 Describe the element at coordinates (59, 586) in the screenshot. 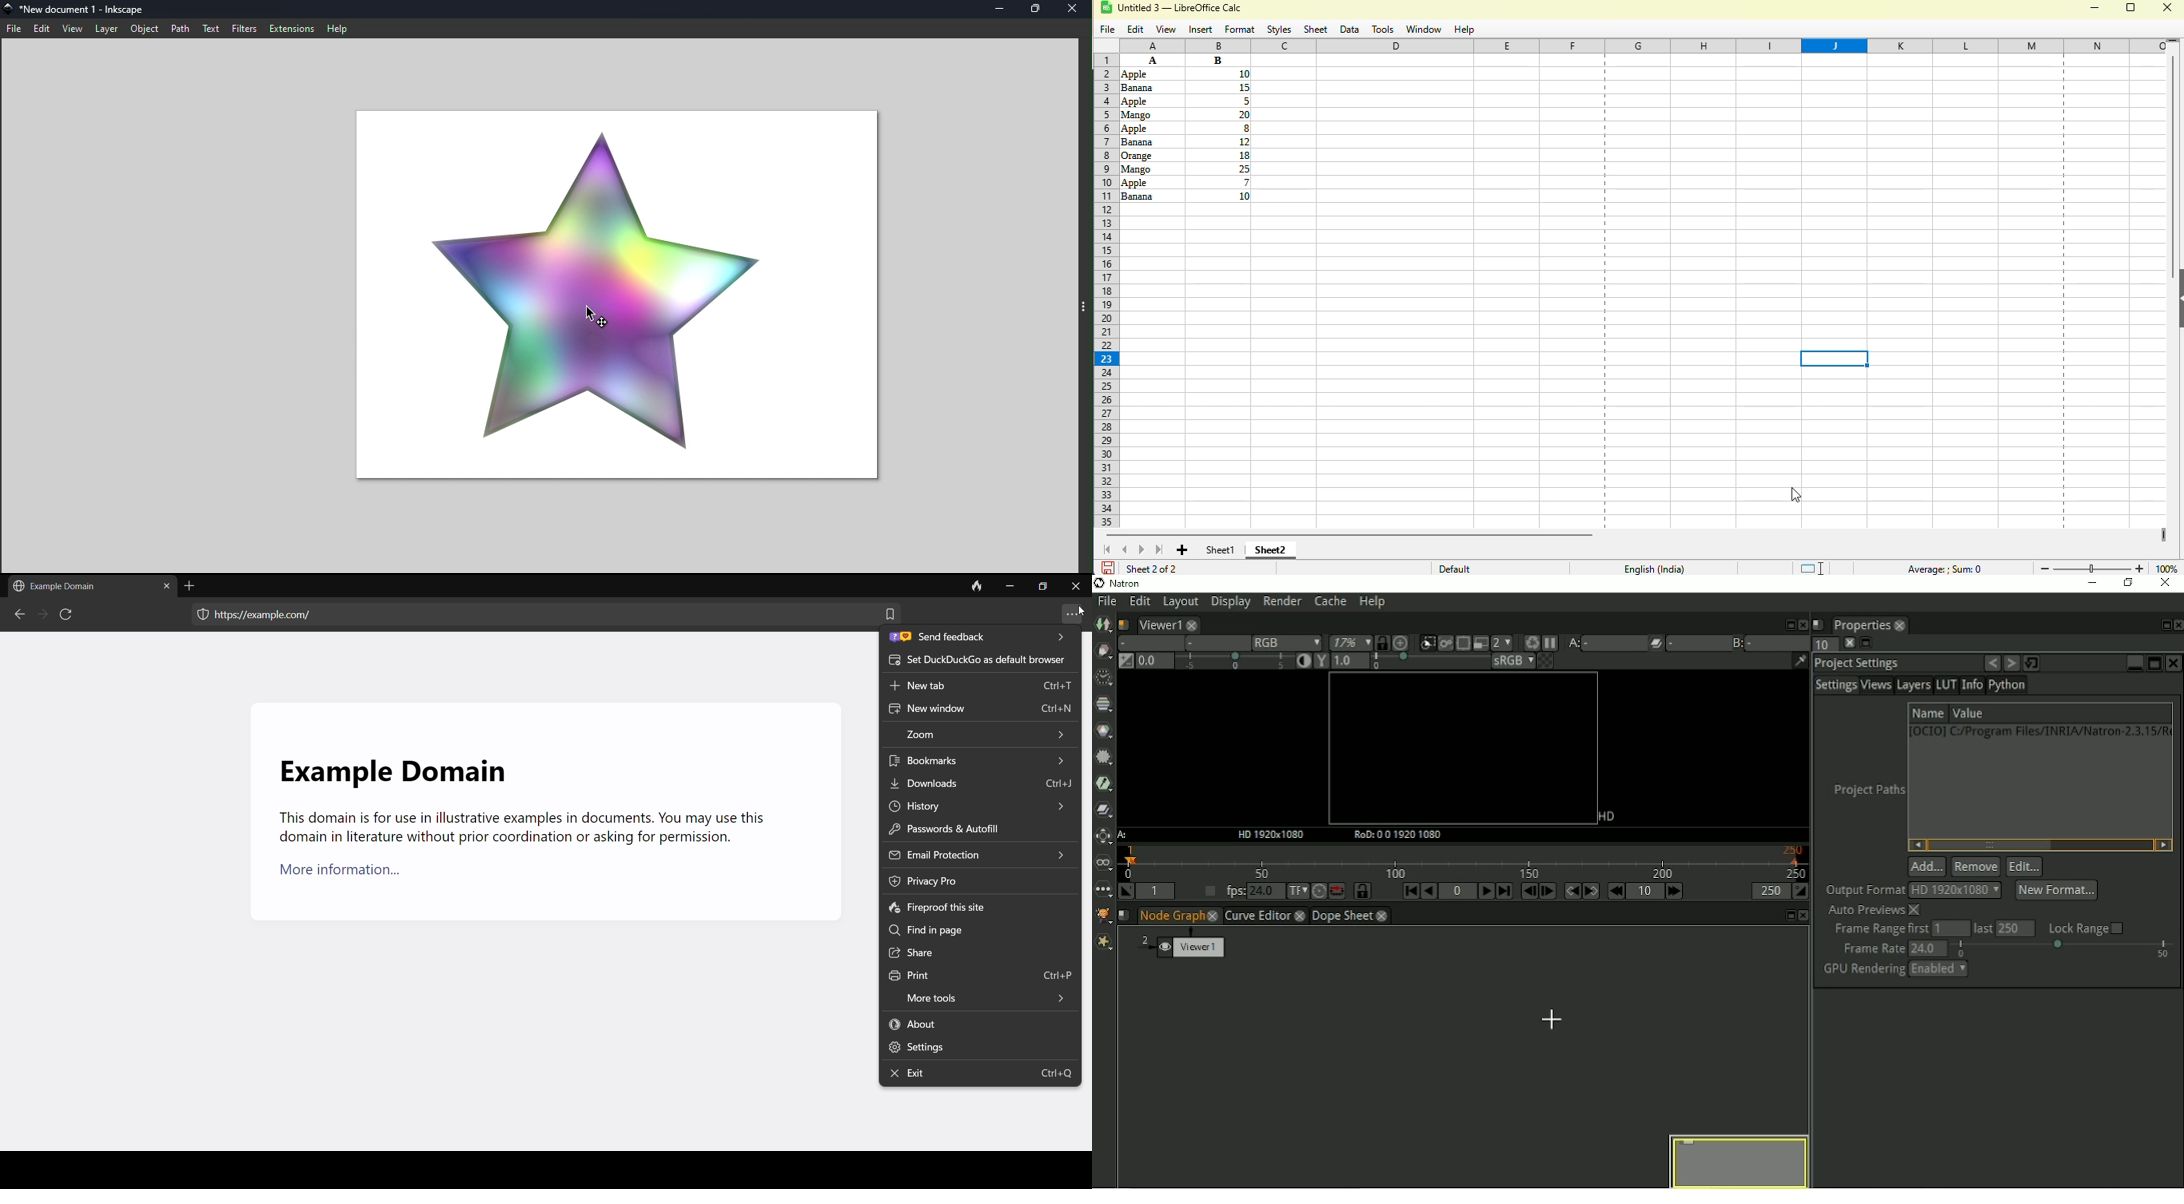

I see `Example domain` at that location.